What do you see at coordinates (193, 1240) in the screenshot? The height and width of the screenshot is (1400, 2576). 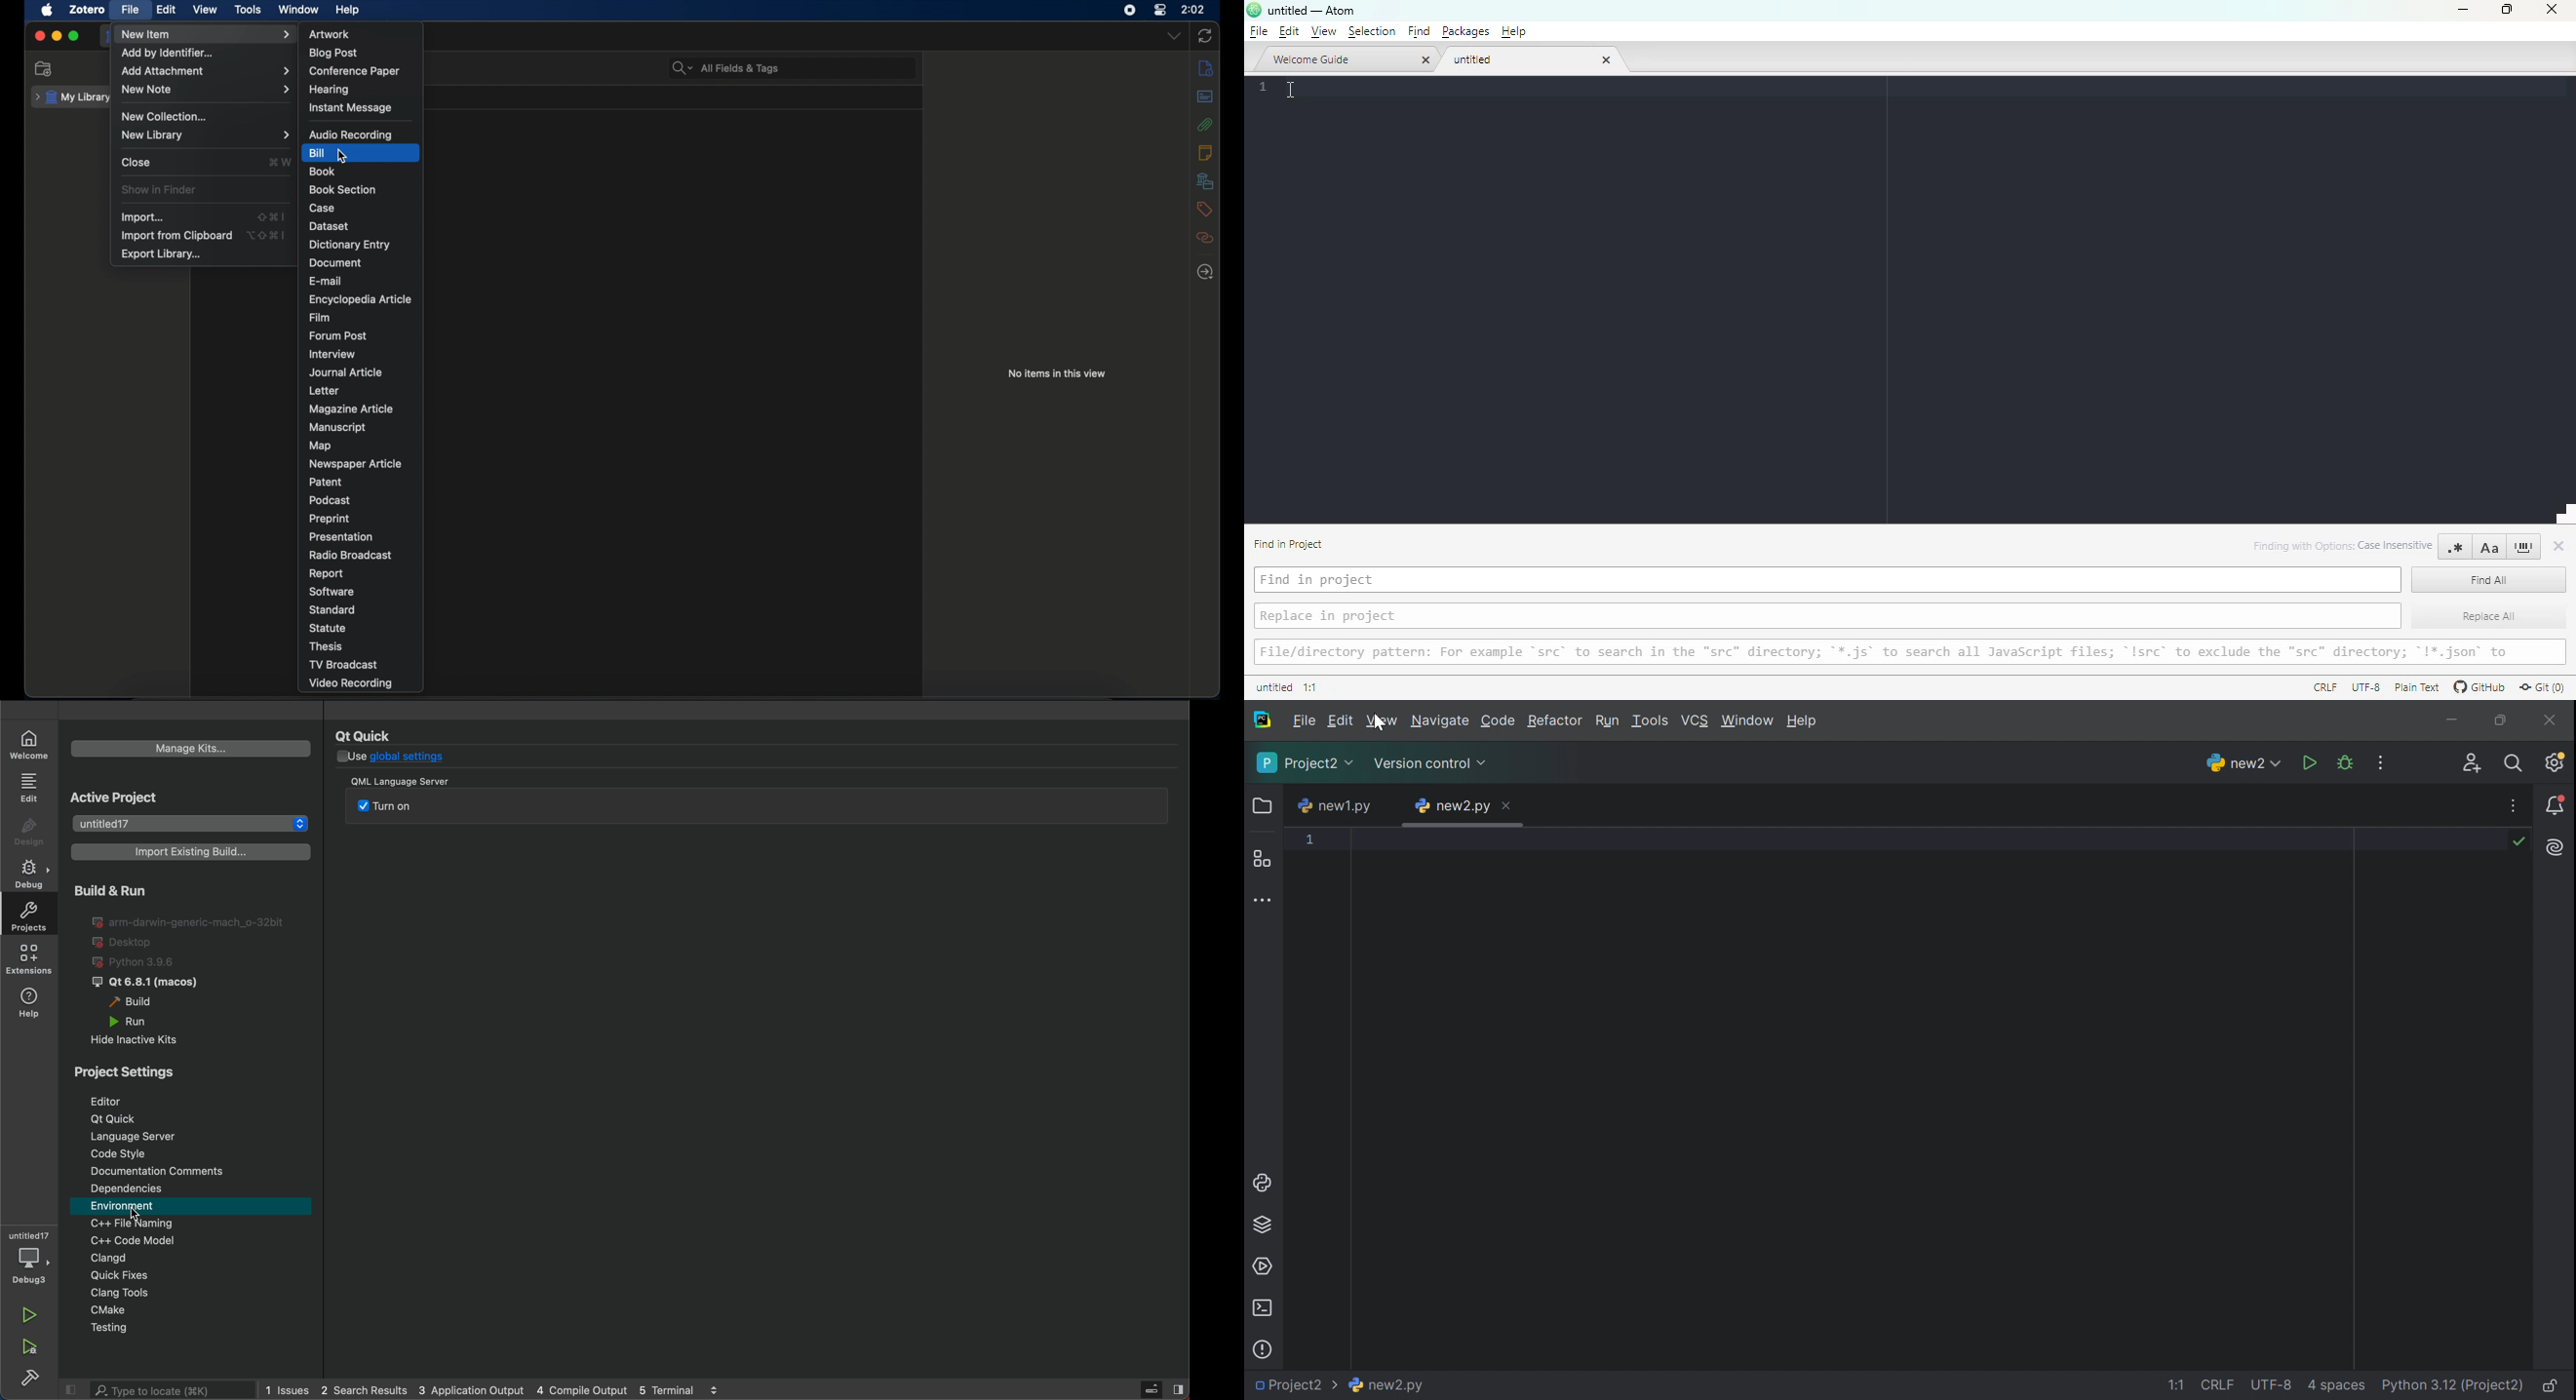 I see `code modal` at bounding box center [193, 1240].